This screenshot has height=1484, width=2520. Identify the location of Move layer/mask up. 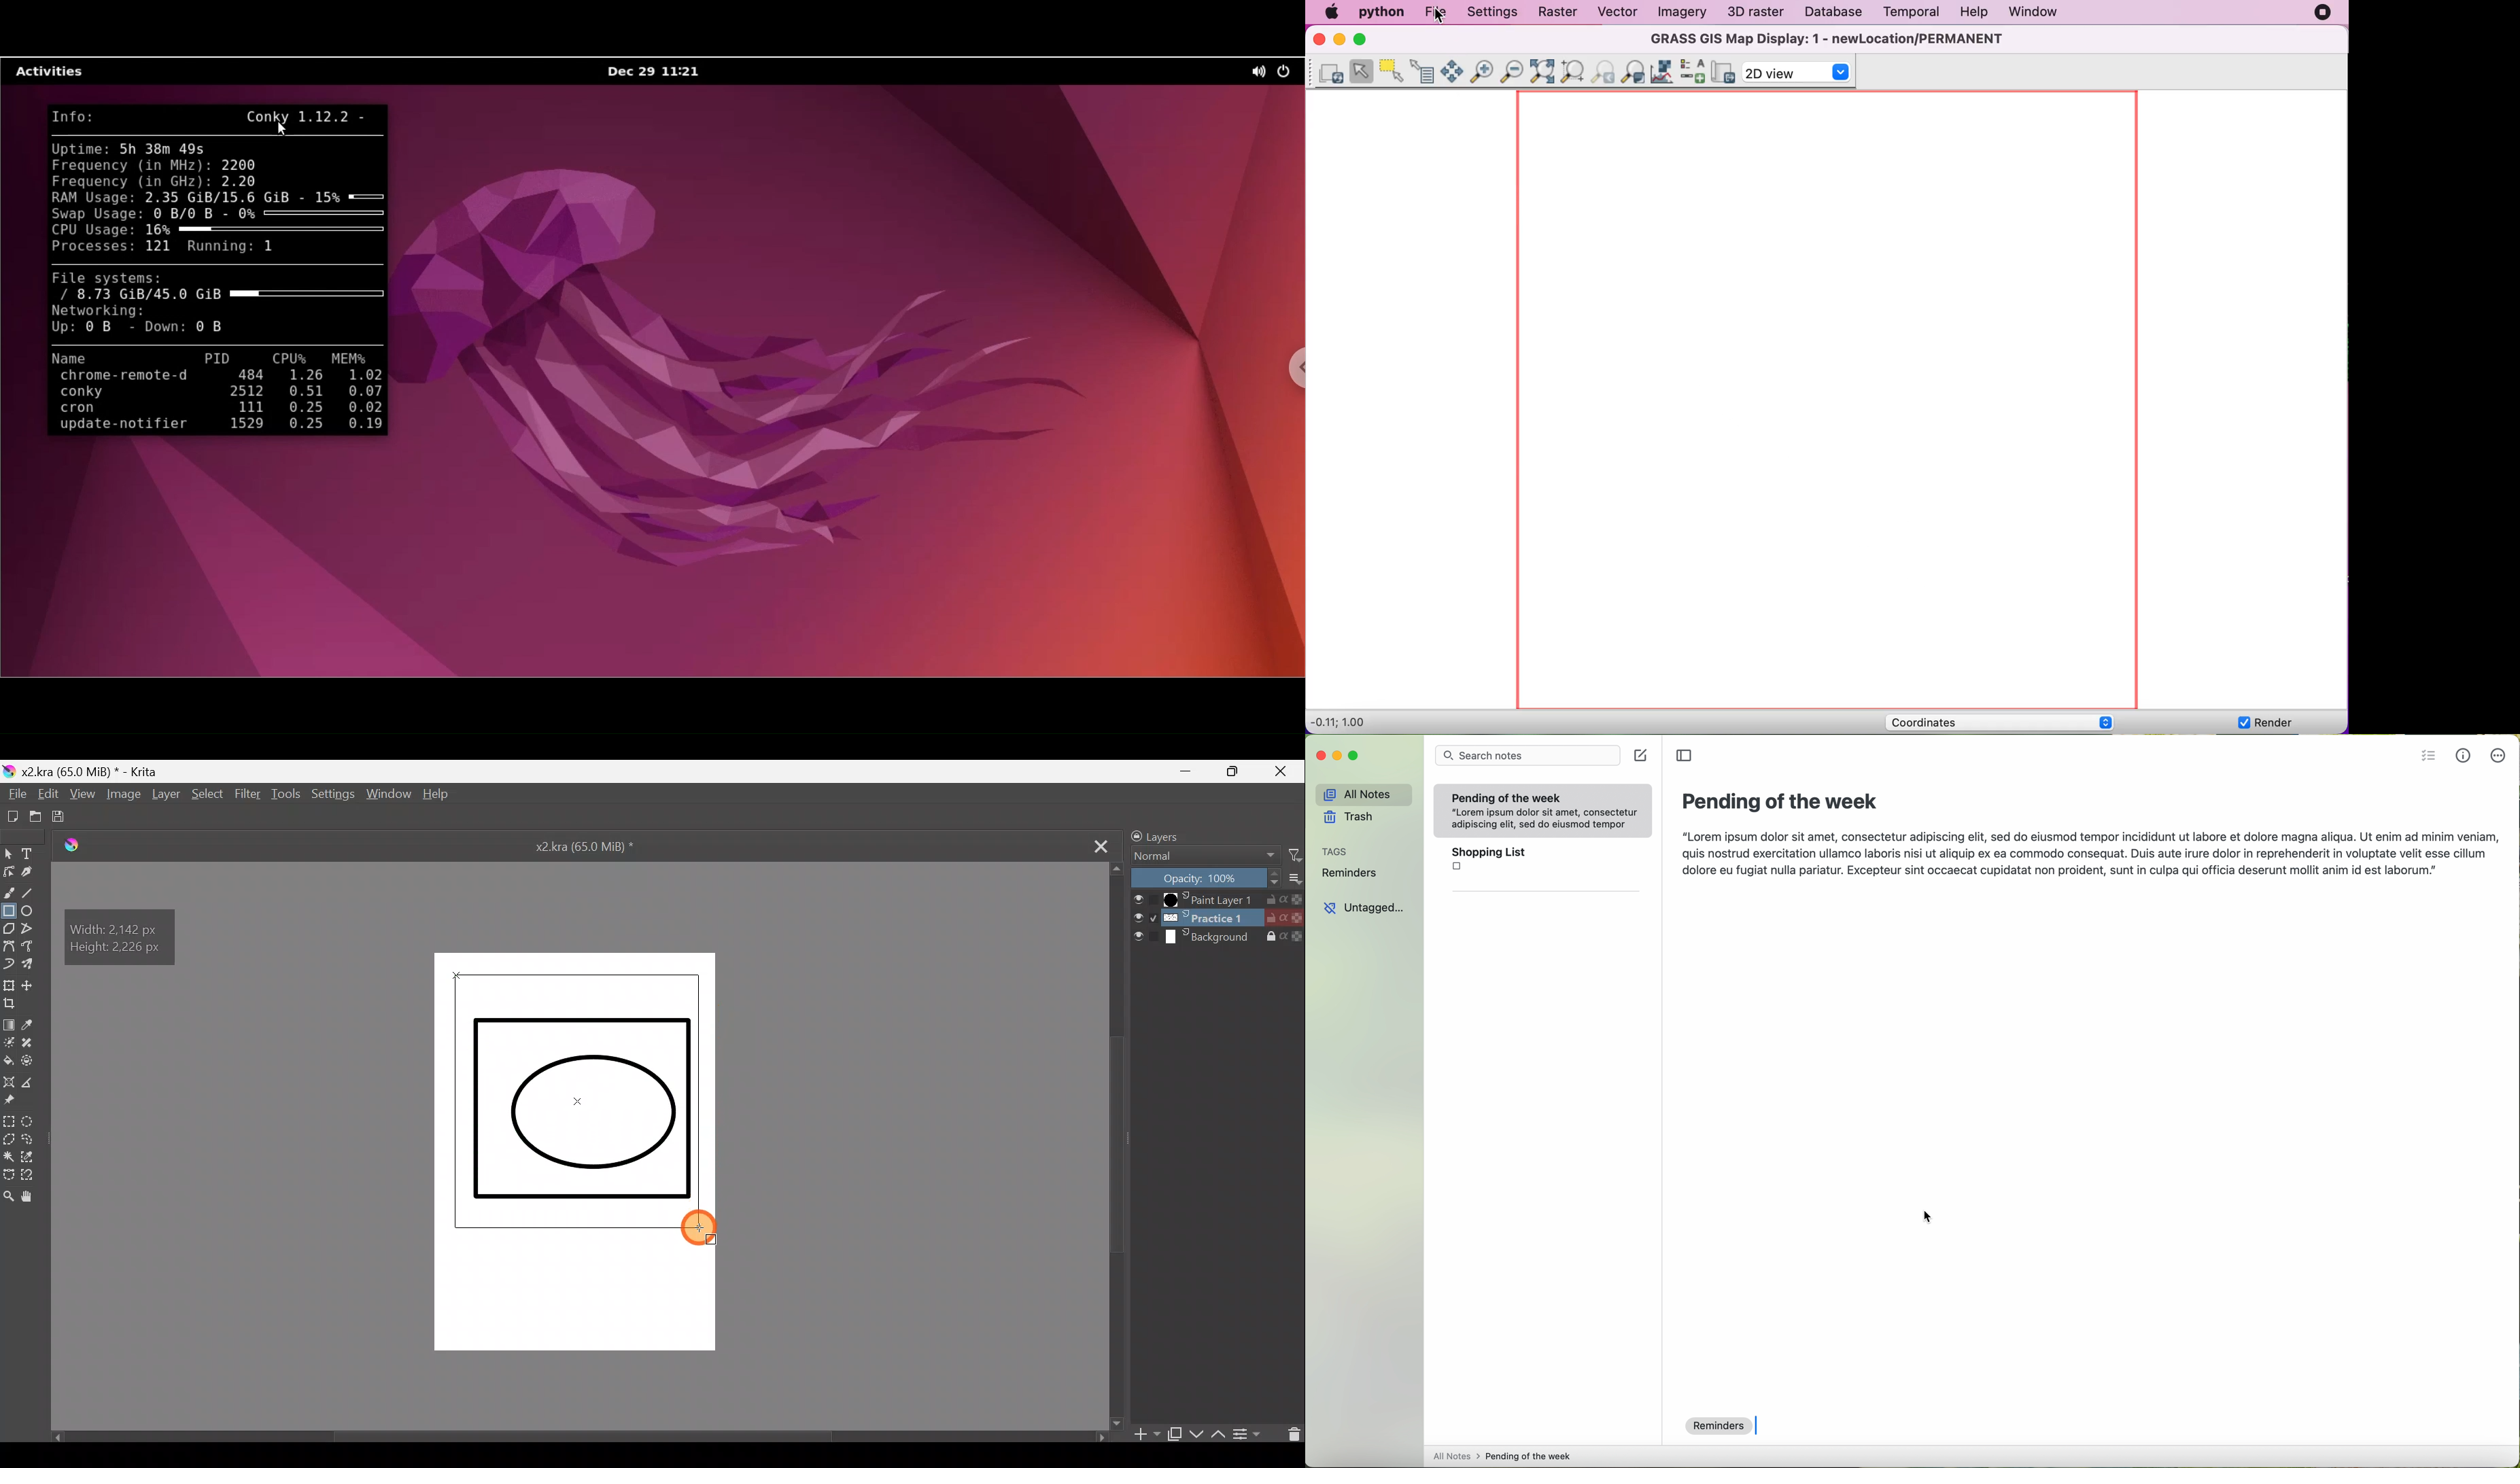
(1218, 1433).